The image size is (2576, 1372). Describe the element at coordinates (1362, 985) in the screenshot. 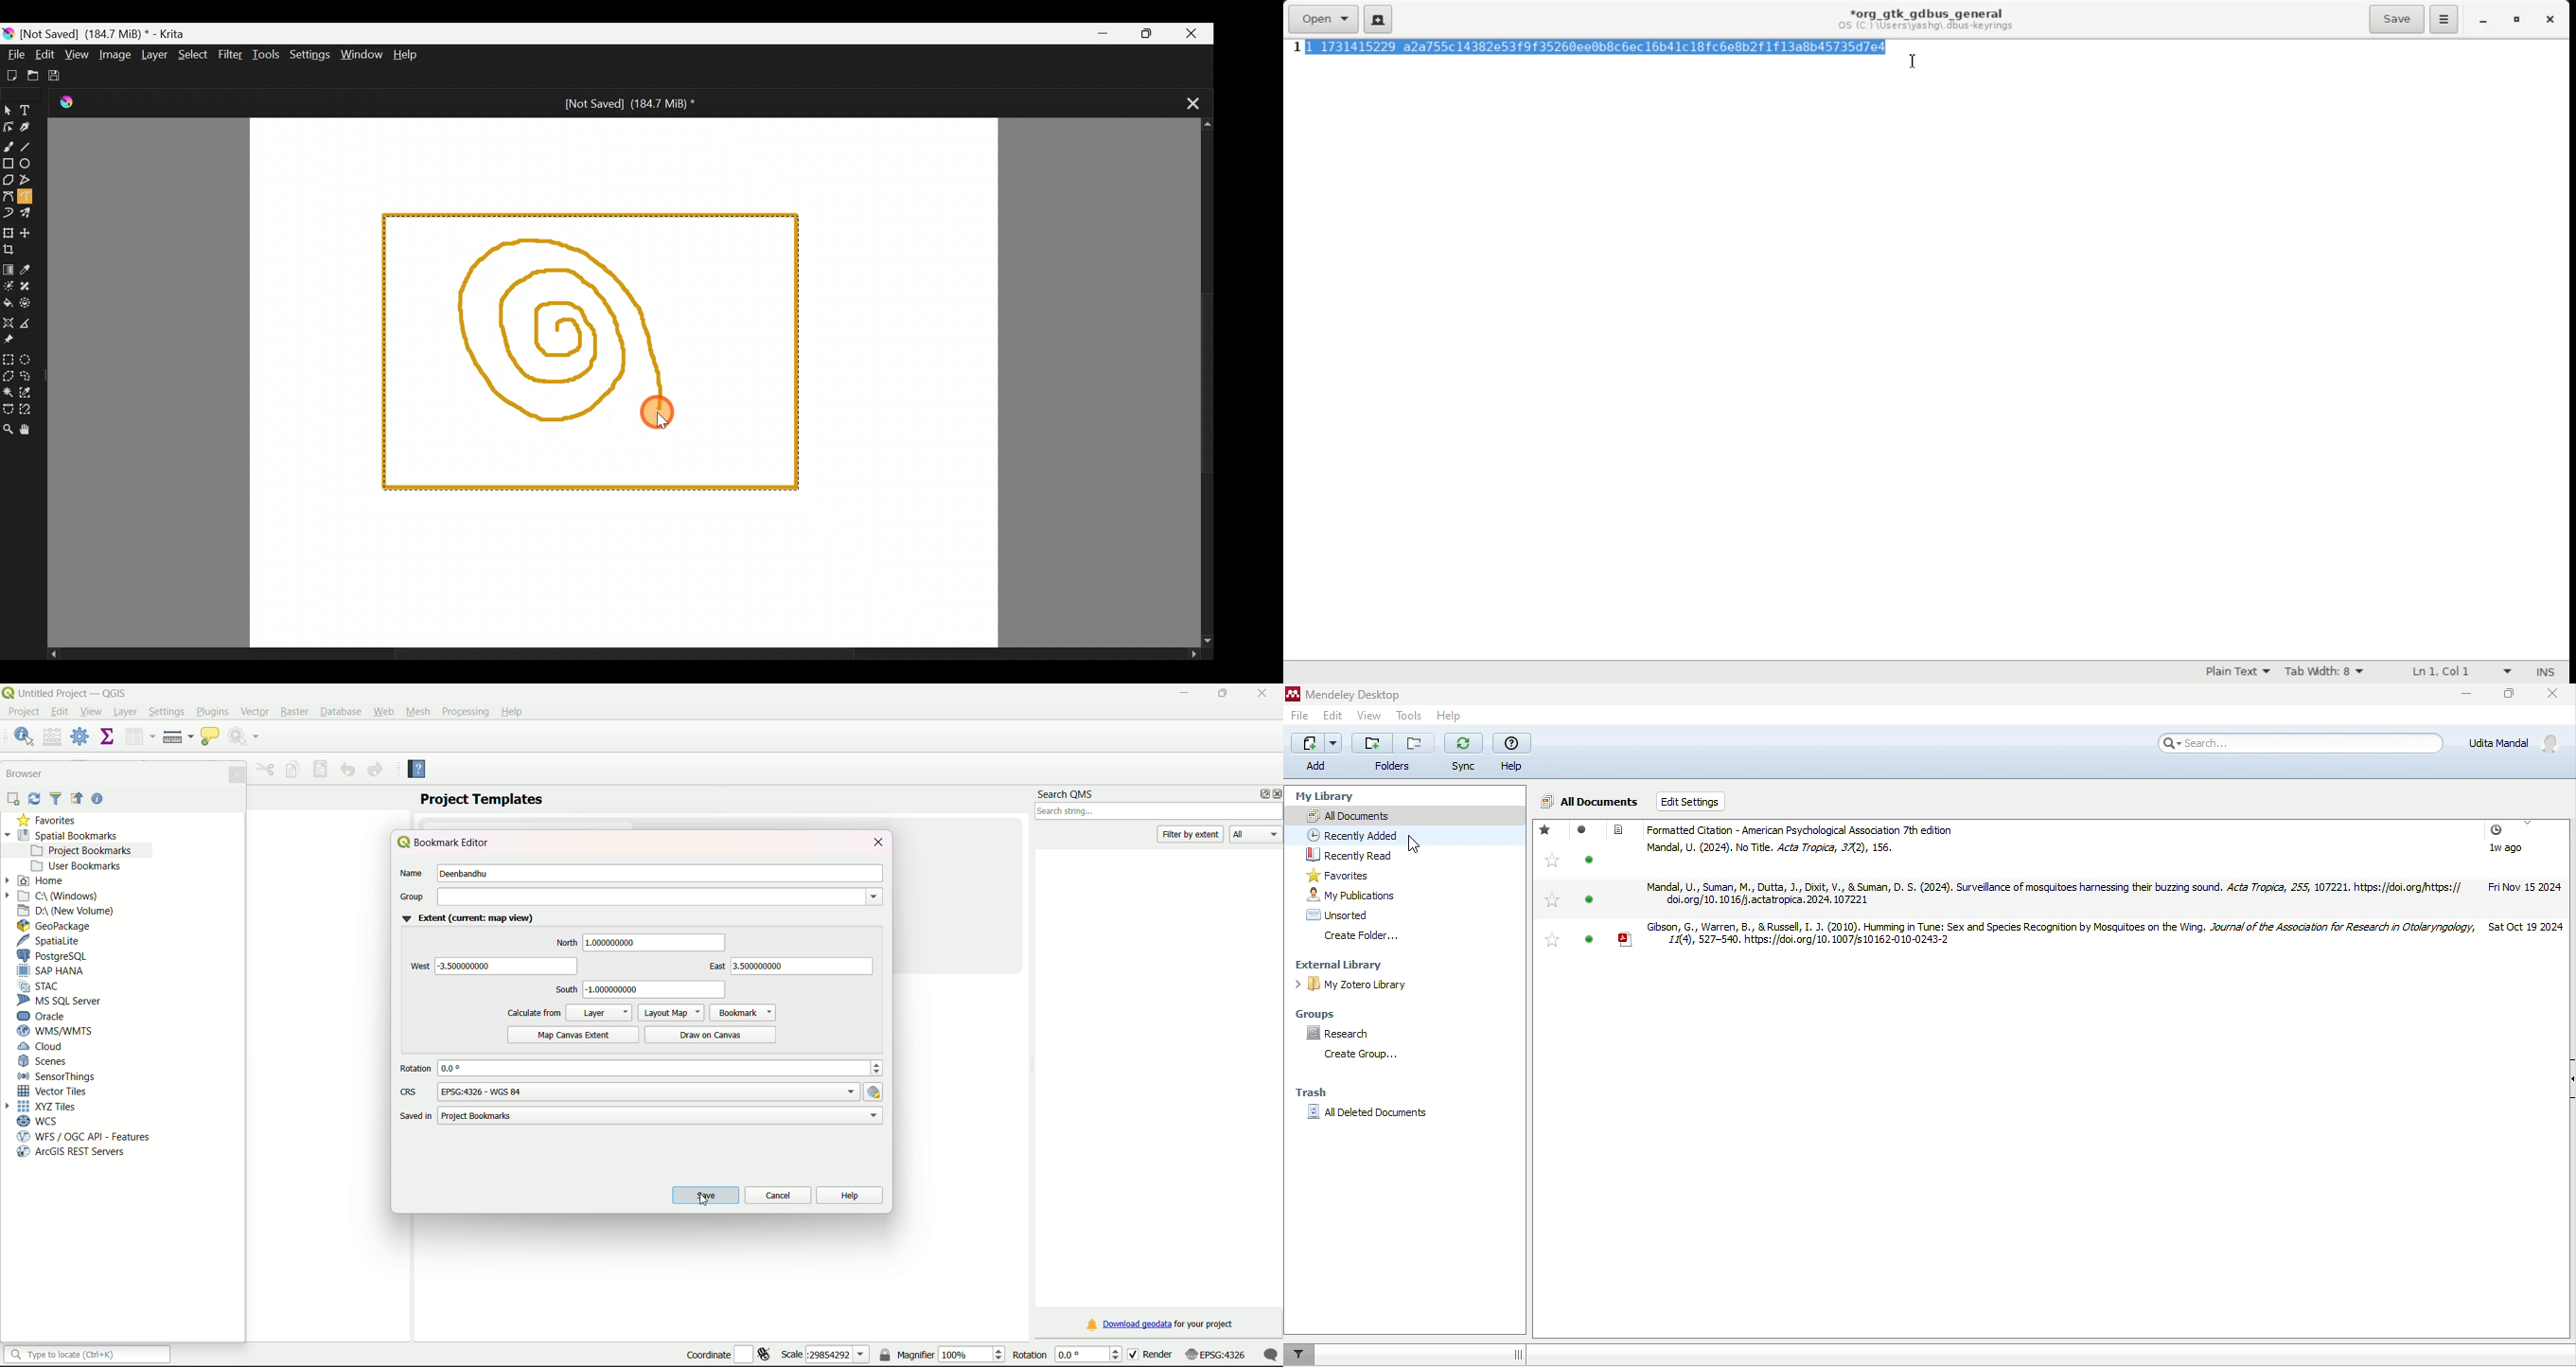

I see `my zotero library` at that location.